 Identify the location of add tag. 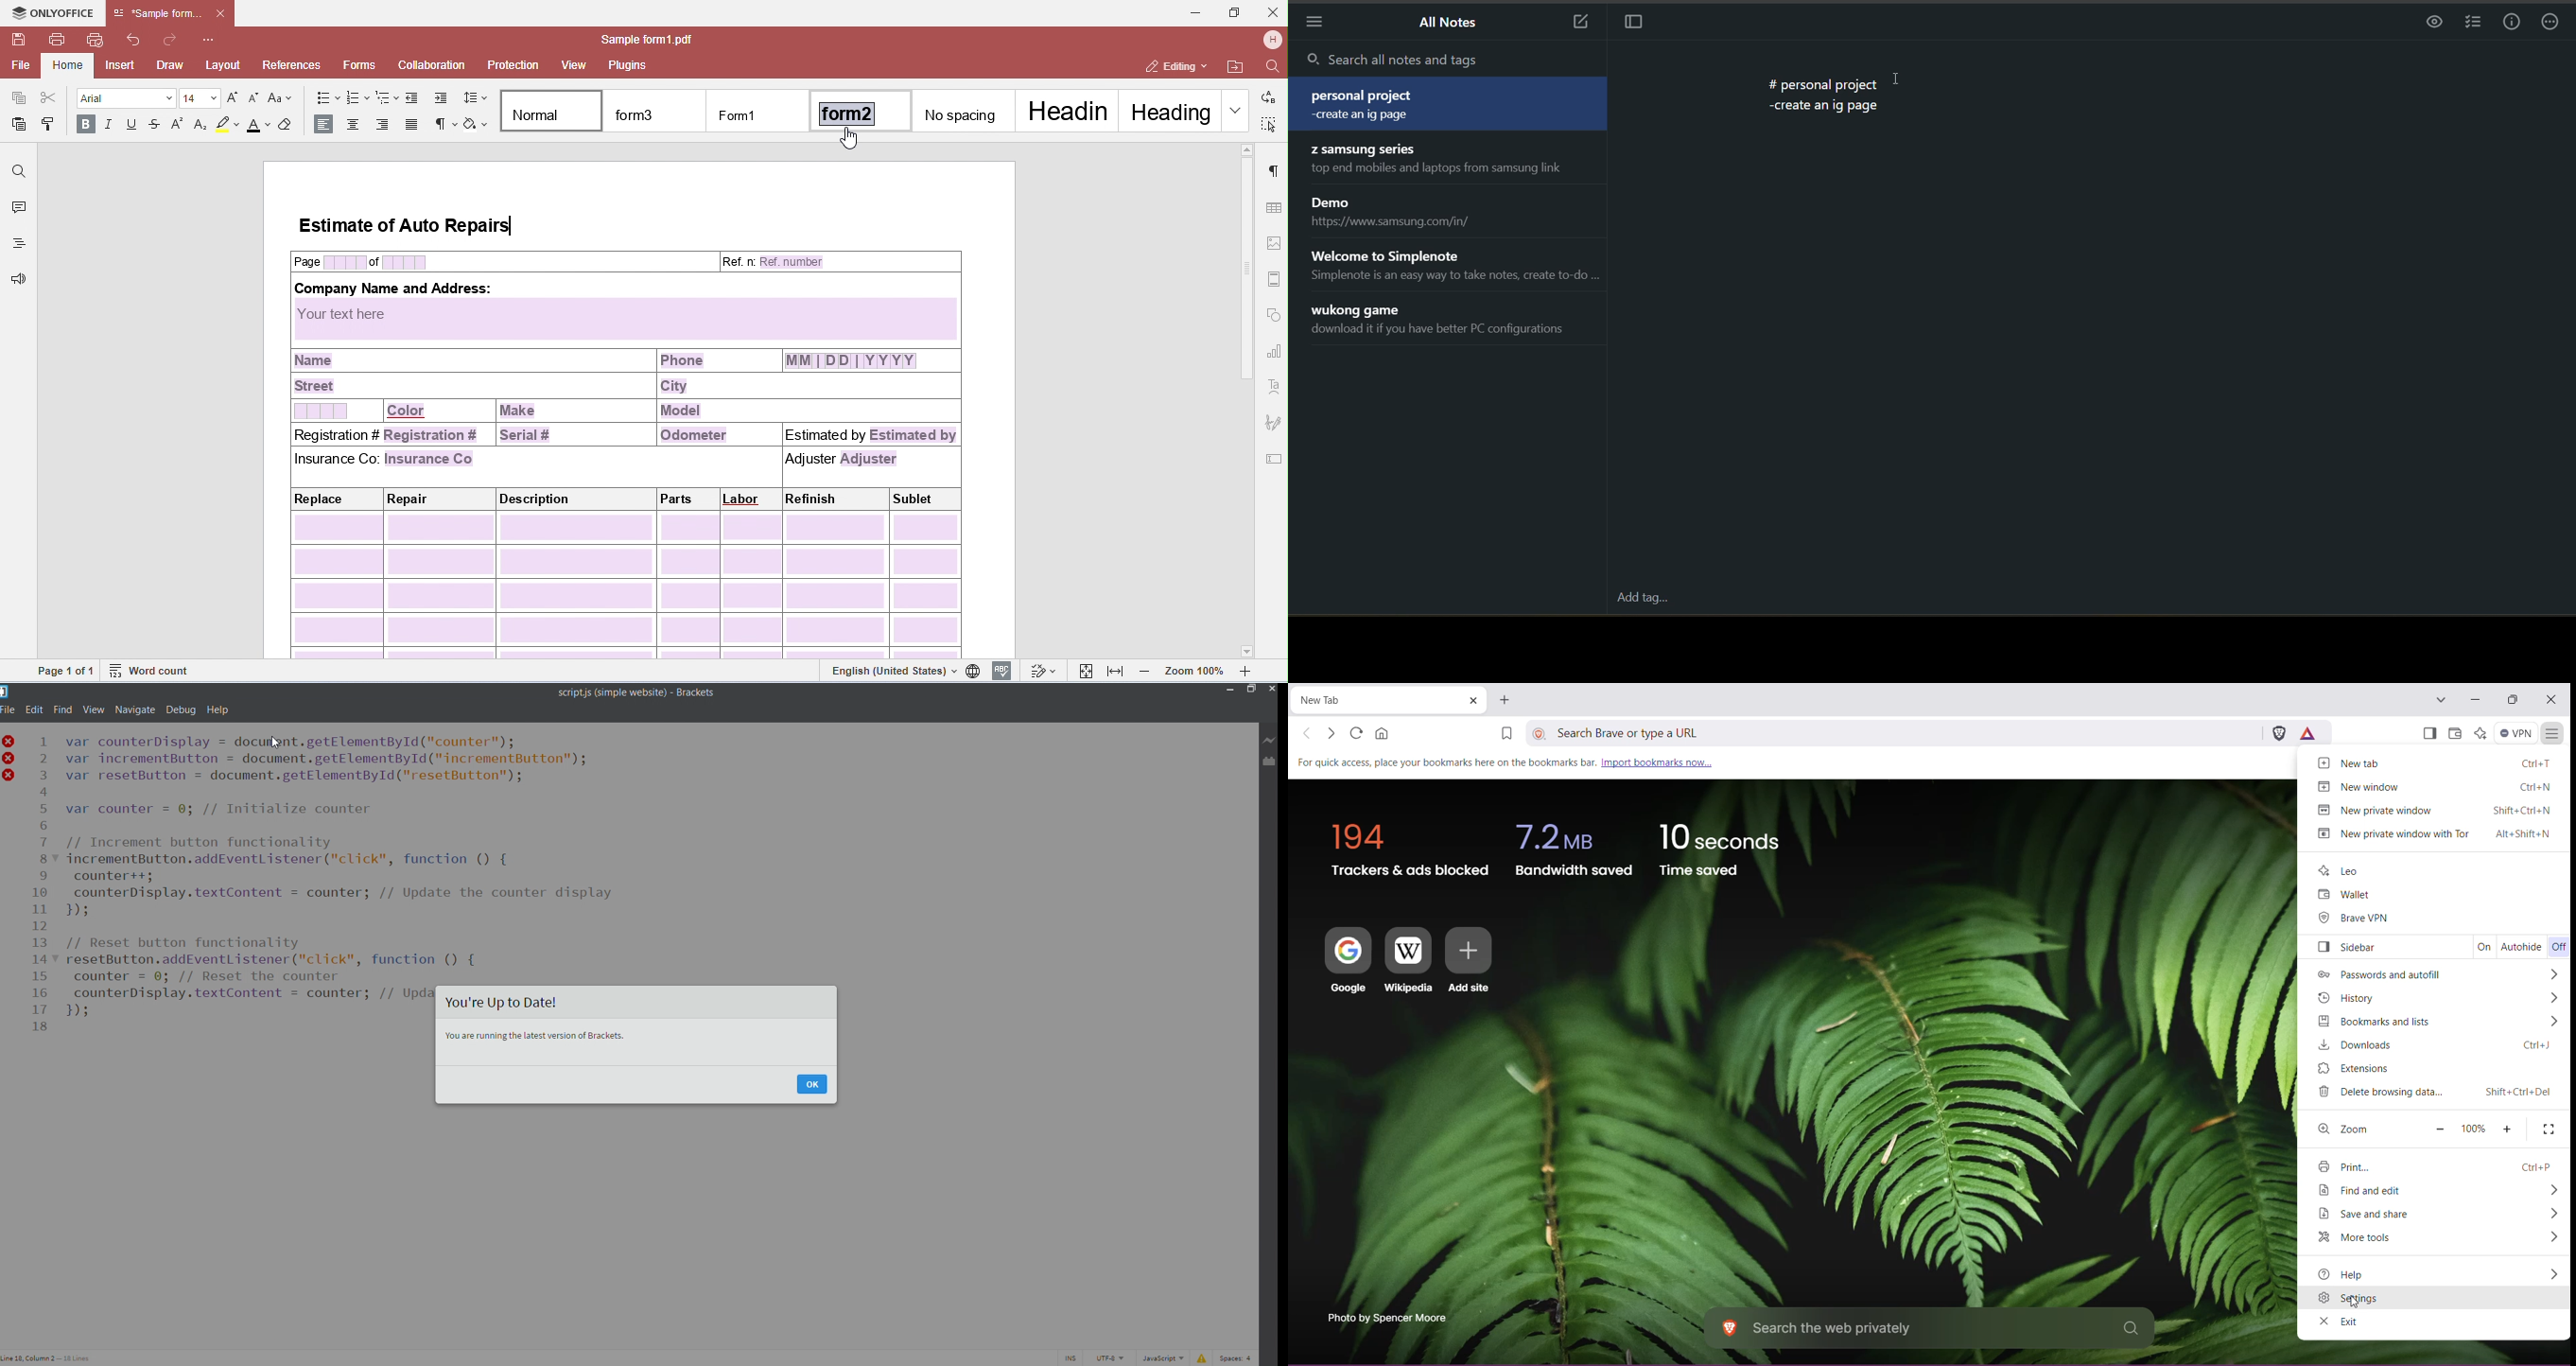
(1642, 600).